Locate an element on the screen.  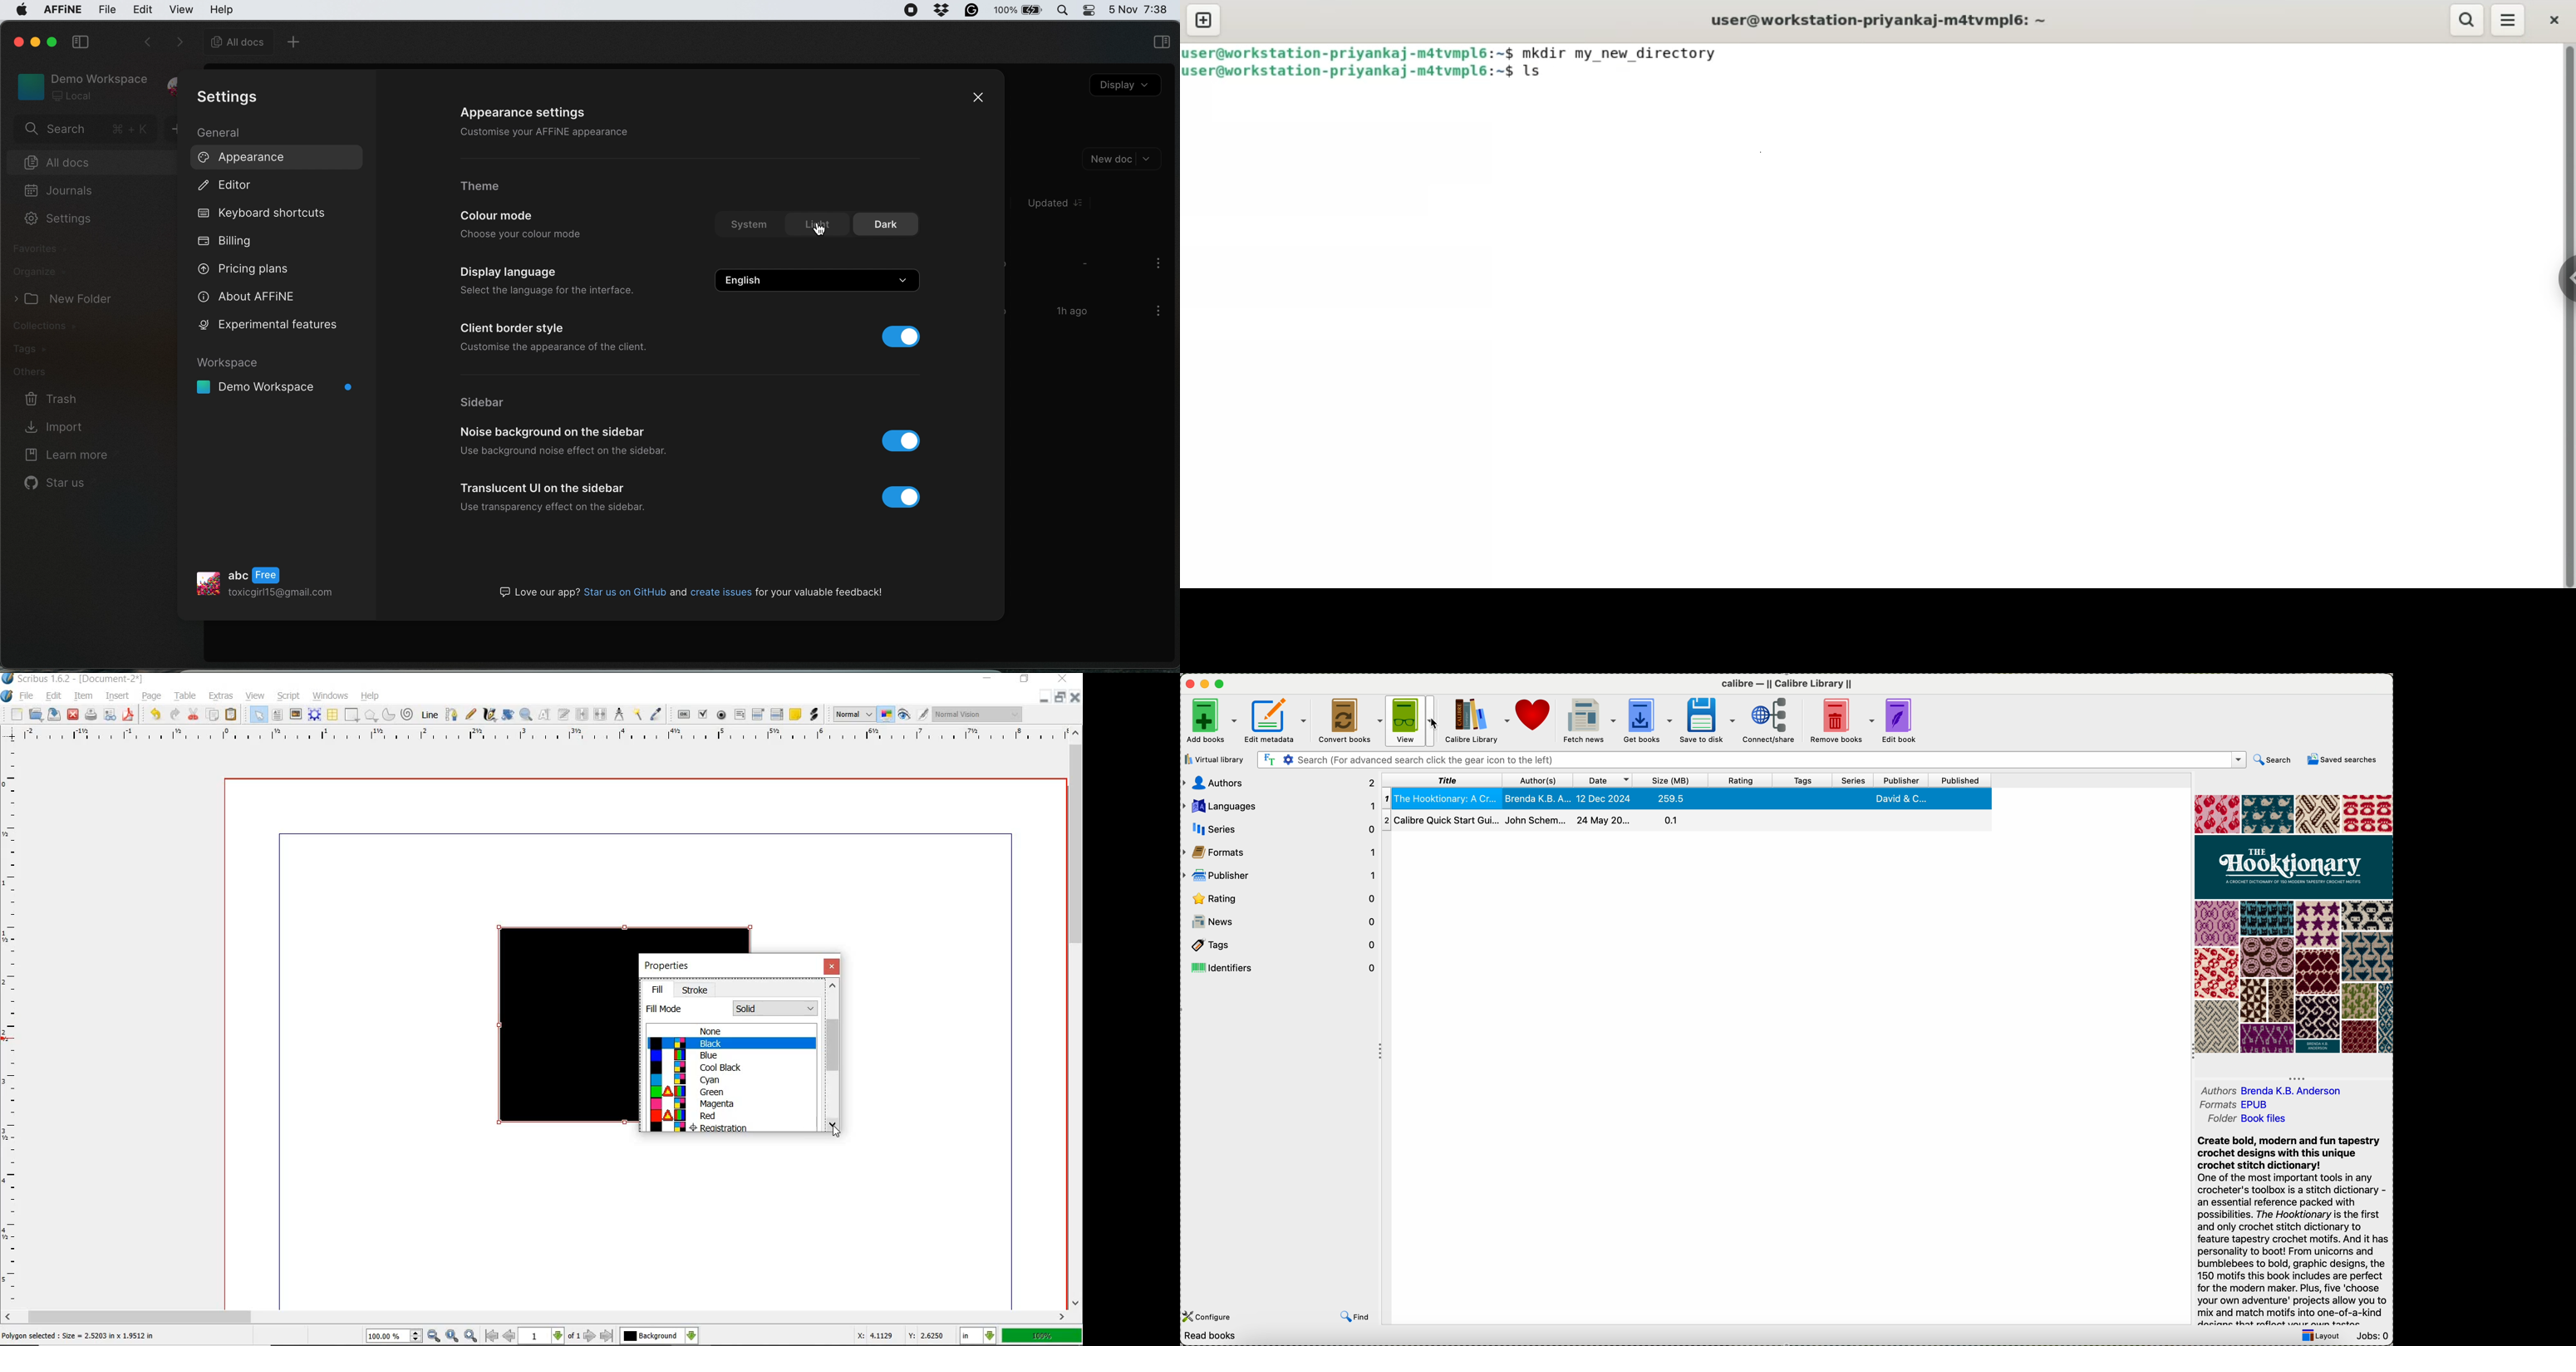
get books is located at coordinates (1648, 718).